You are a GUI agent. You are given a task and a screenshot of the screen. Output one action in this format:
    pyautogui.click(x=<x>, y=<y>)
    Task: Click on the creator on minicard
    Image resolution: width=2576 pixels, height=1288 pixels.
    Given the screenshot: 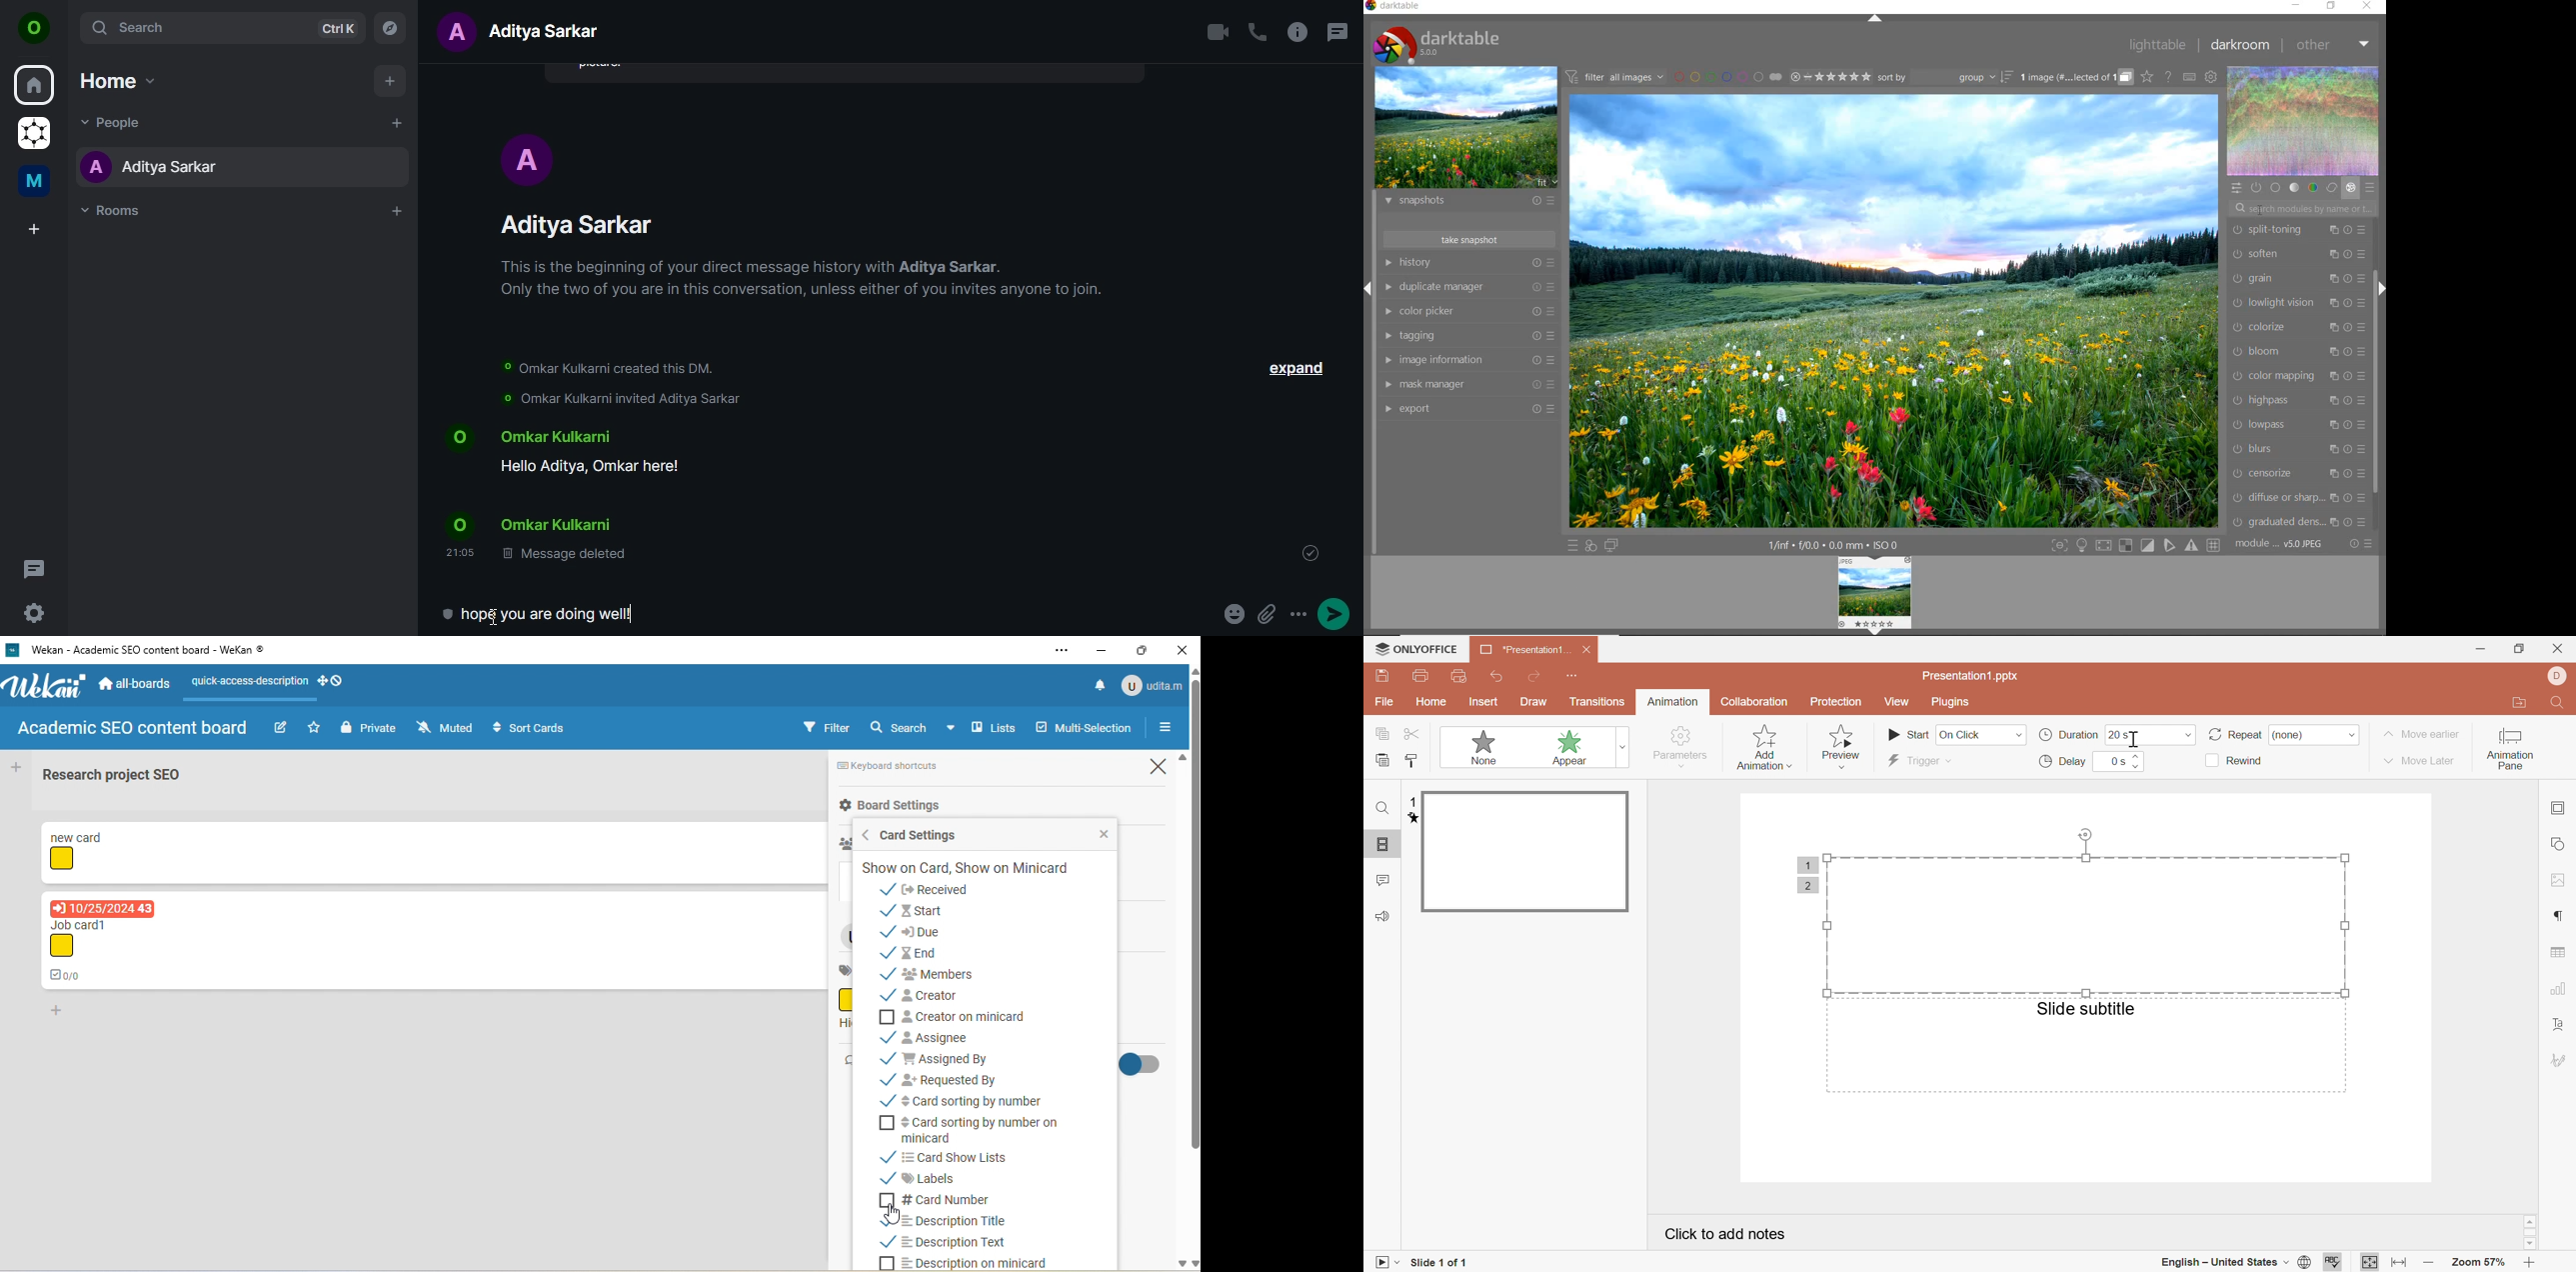 What is the action you would take?
    pyautogui.click(x=967, y=1017)
    